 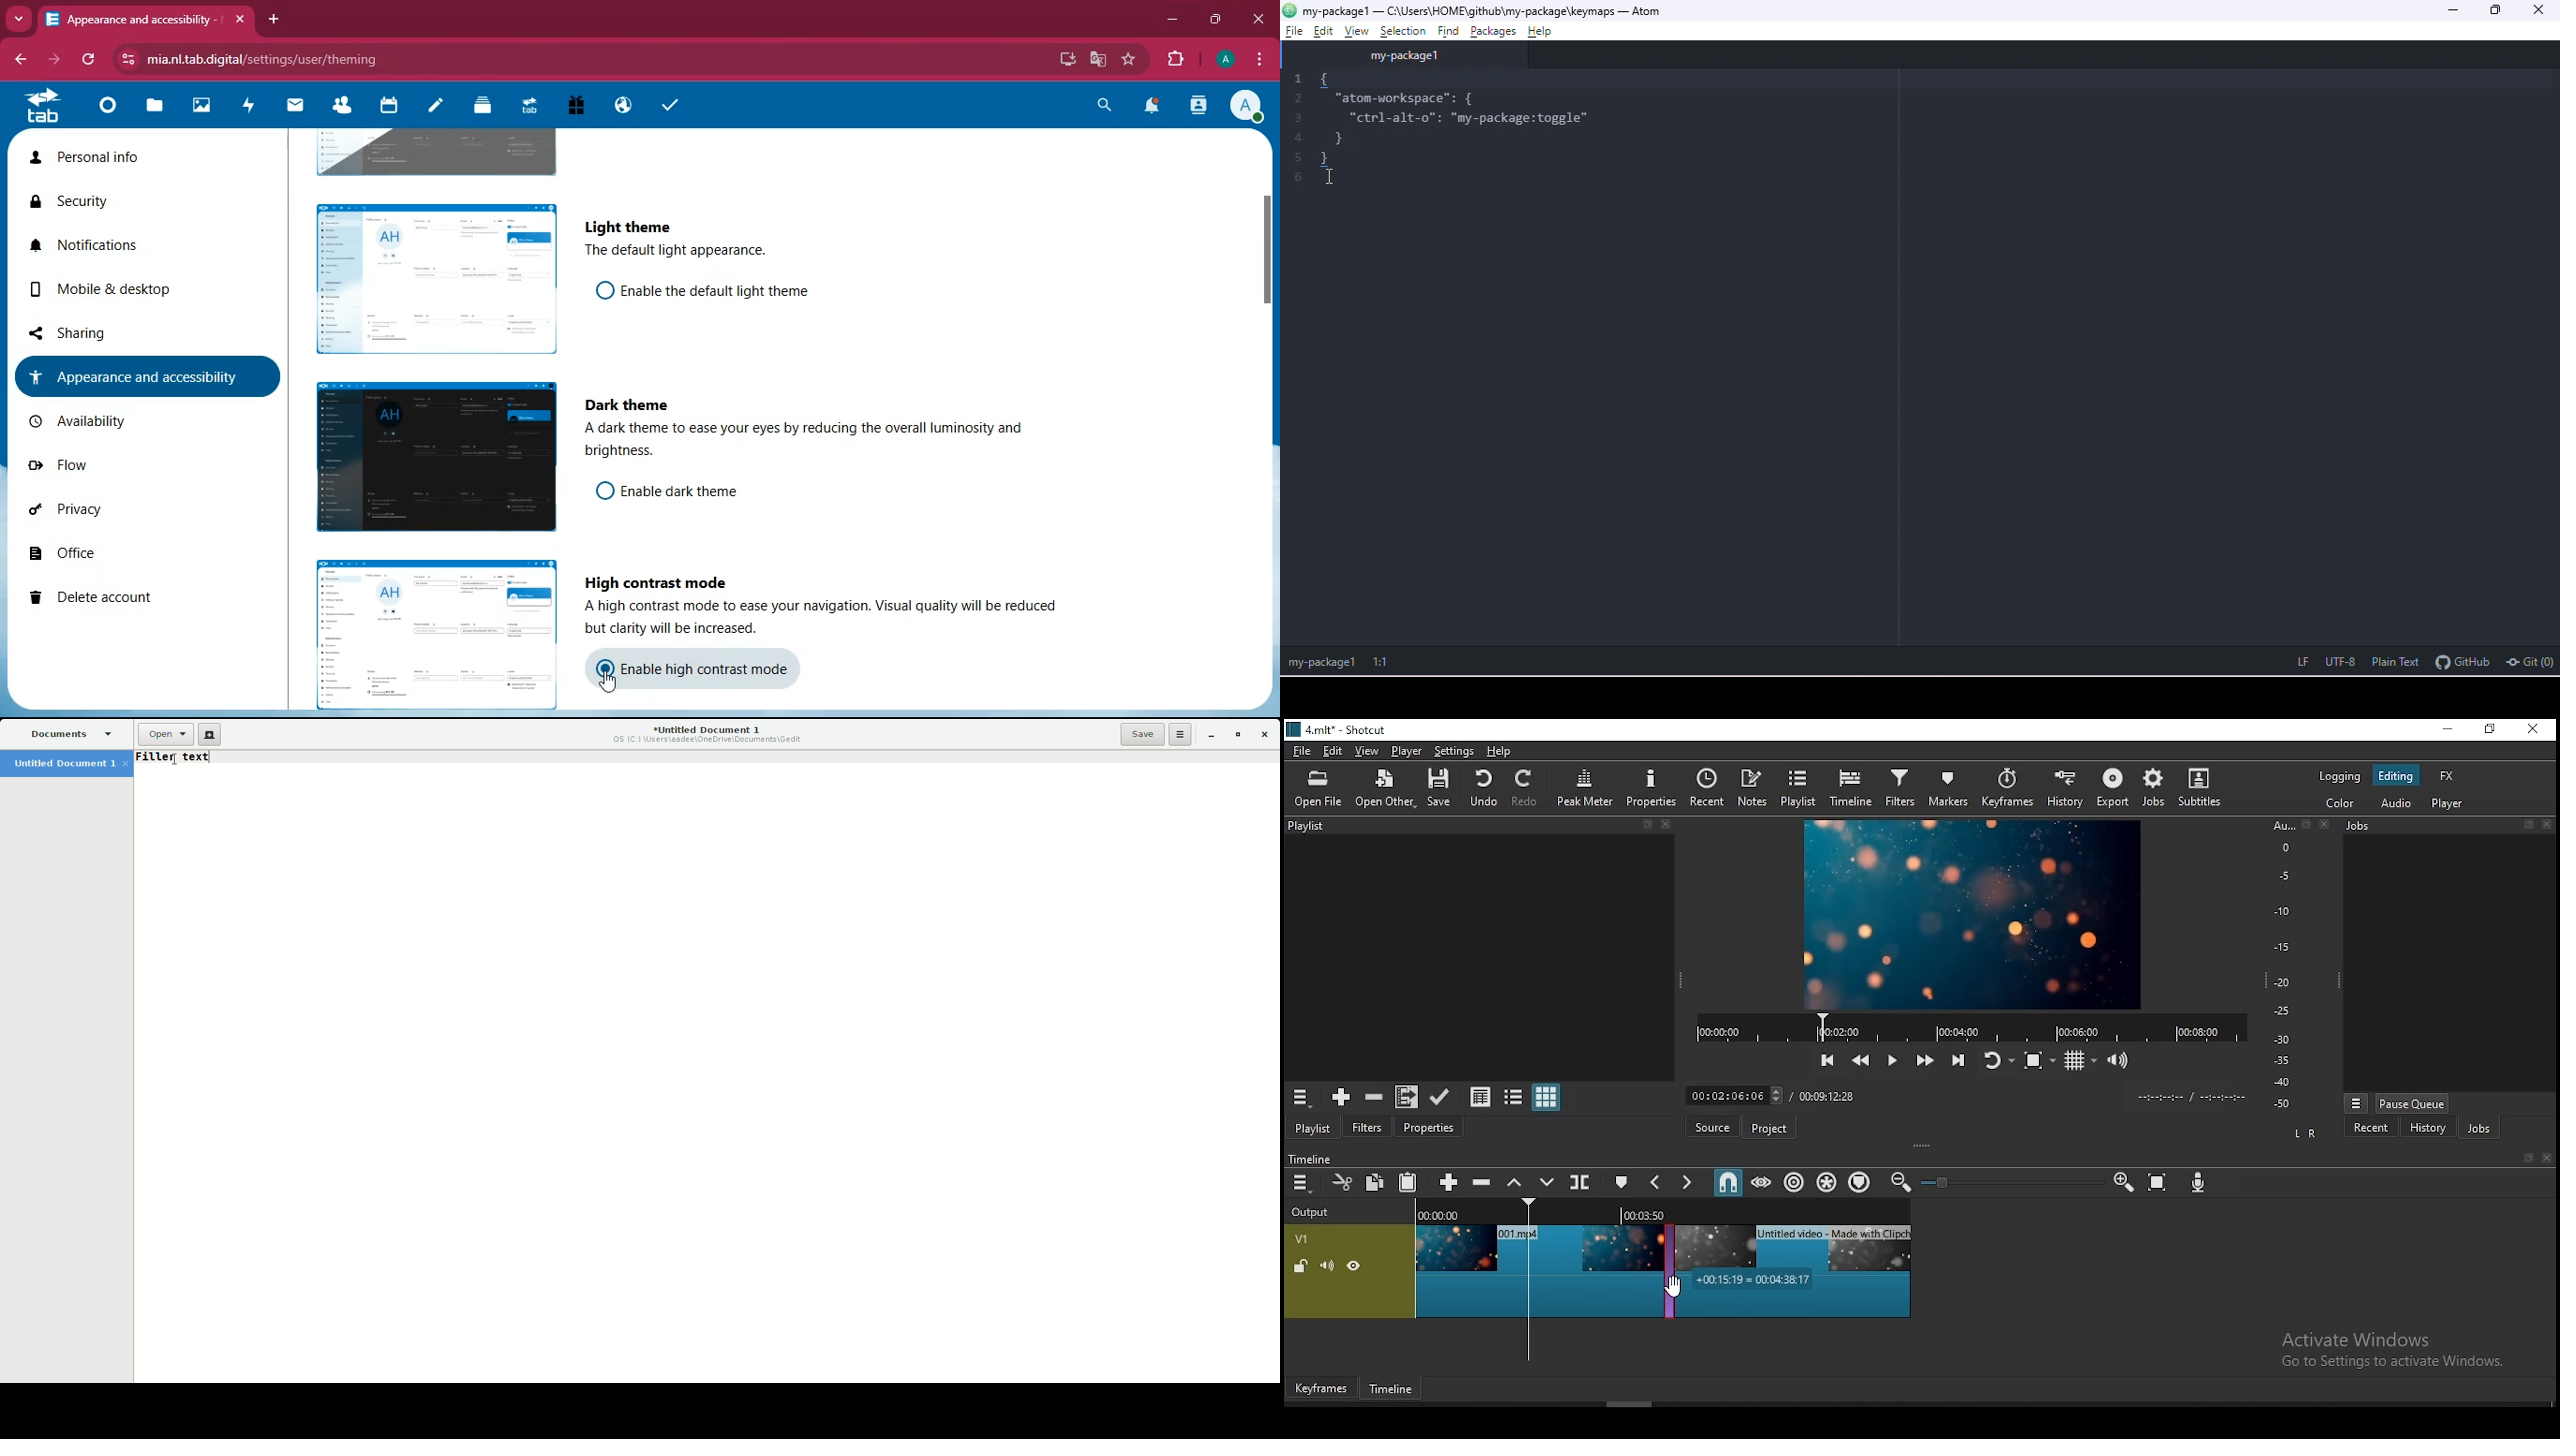 I want to click on L R, so click(x=2305, y=1131).